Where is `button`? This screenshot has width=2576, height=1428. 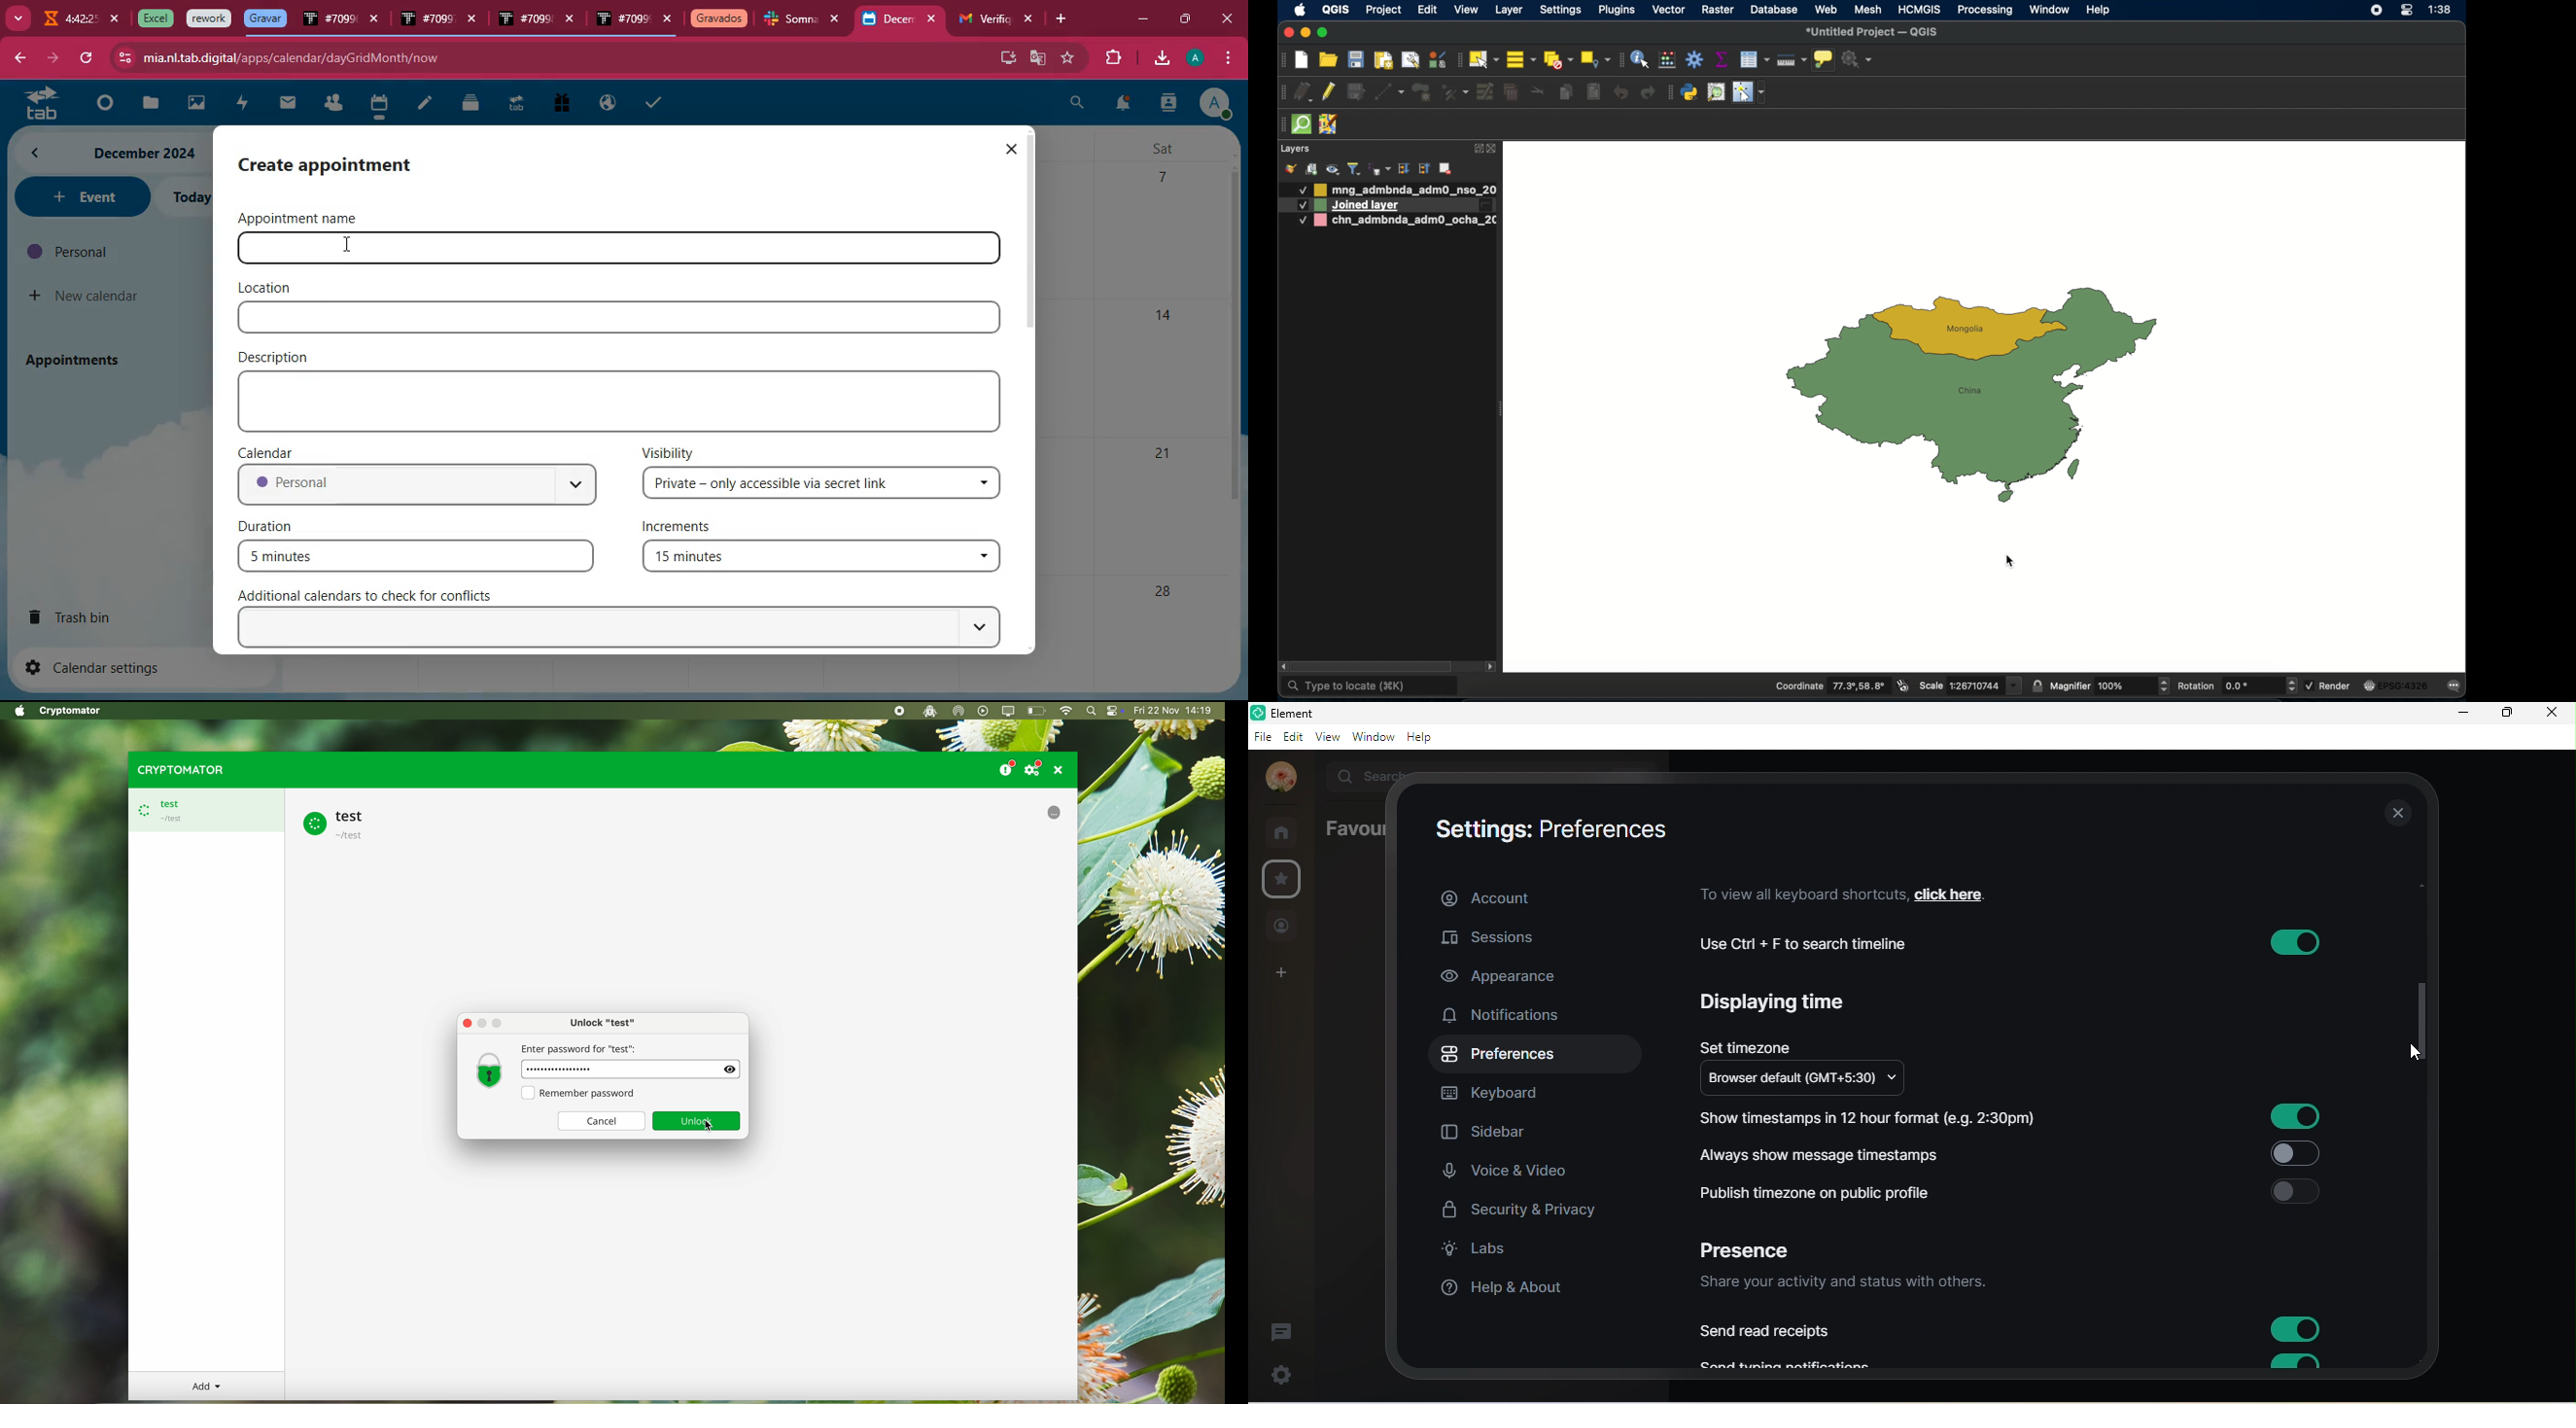
button is located at coordinates (2291, 1362).